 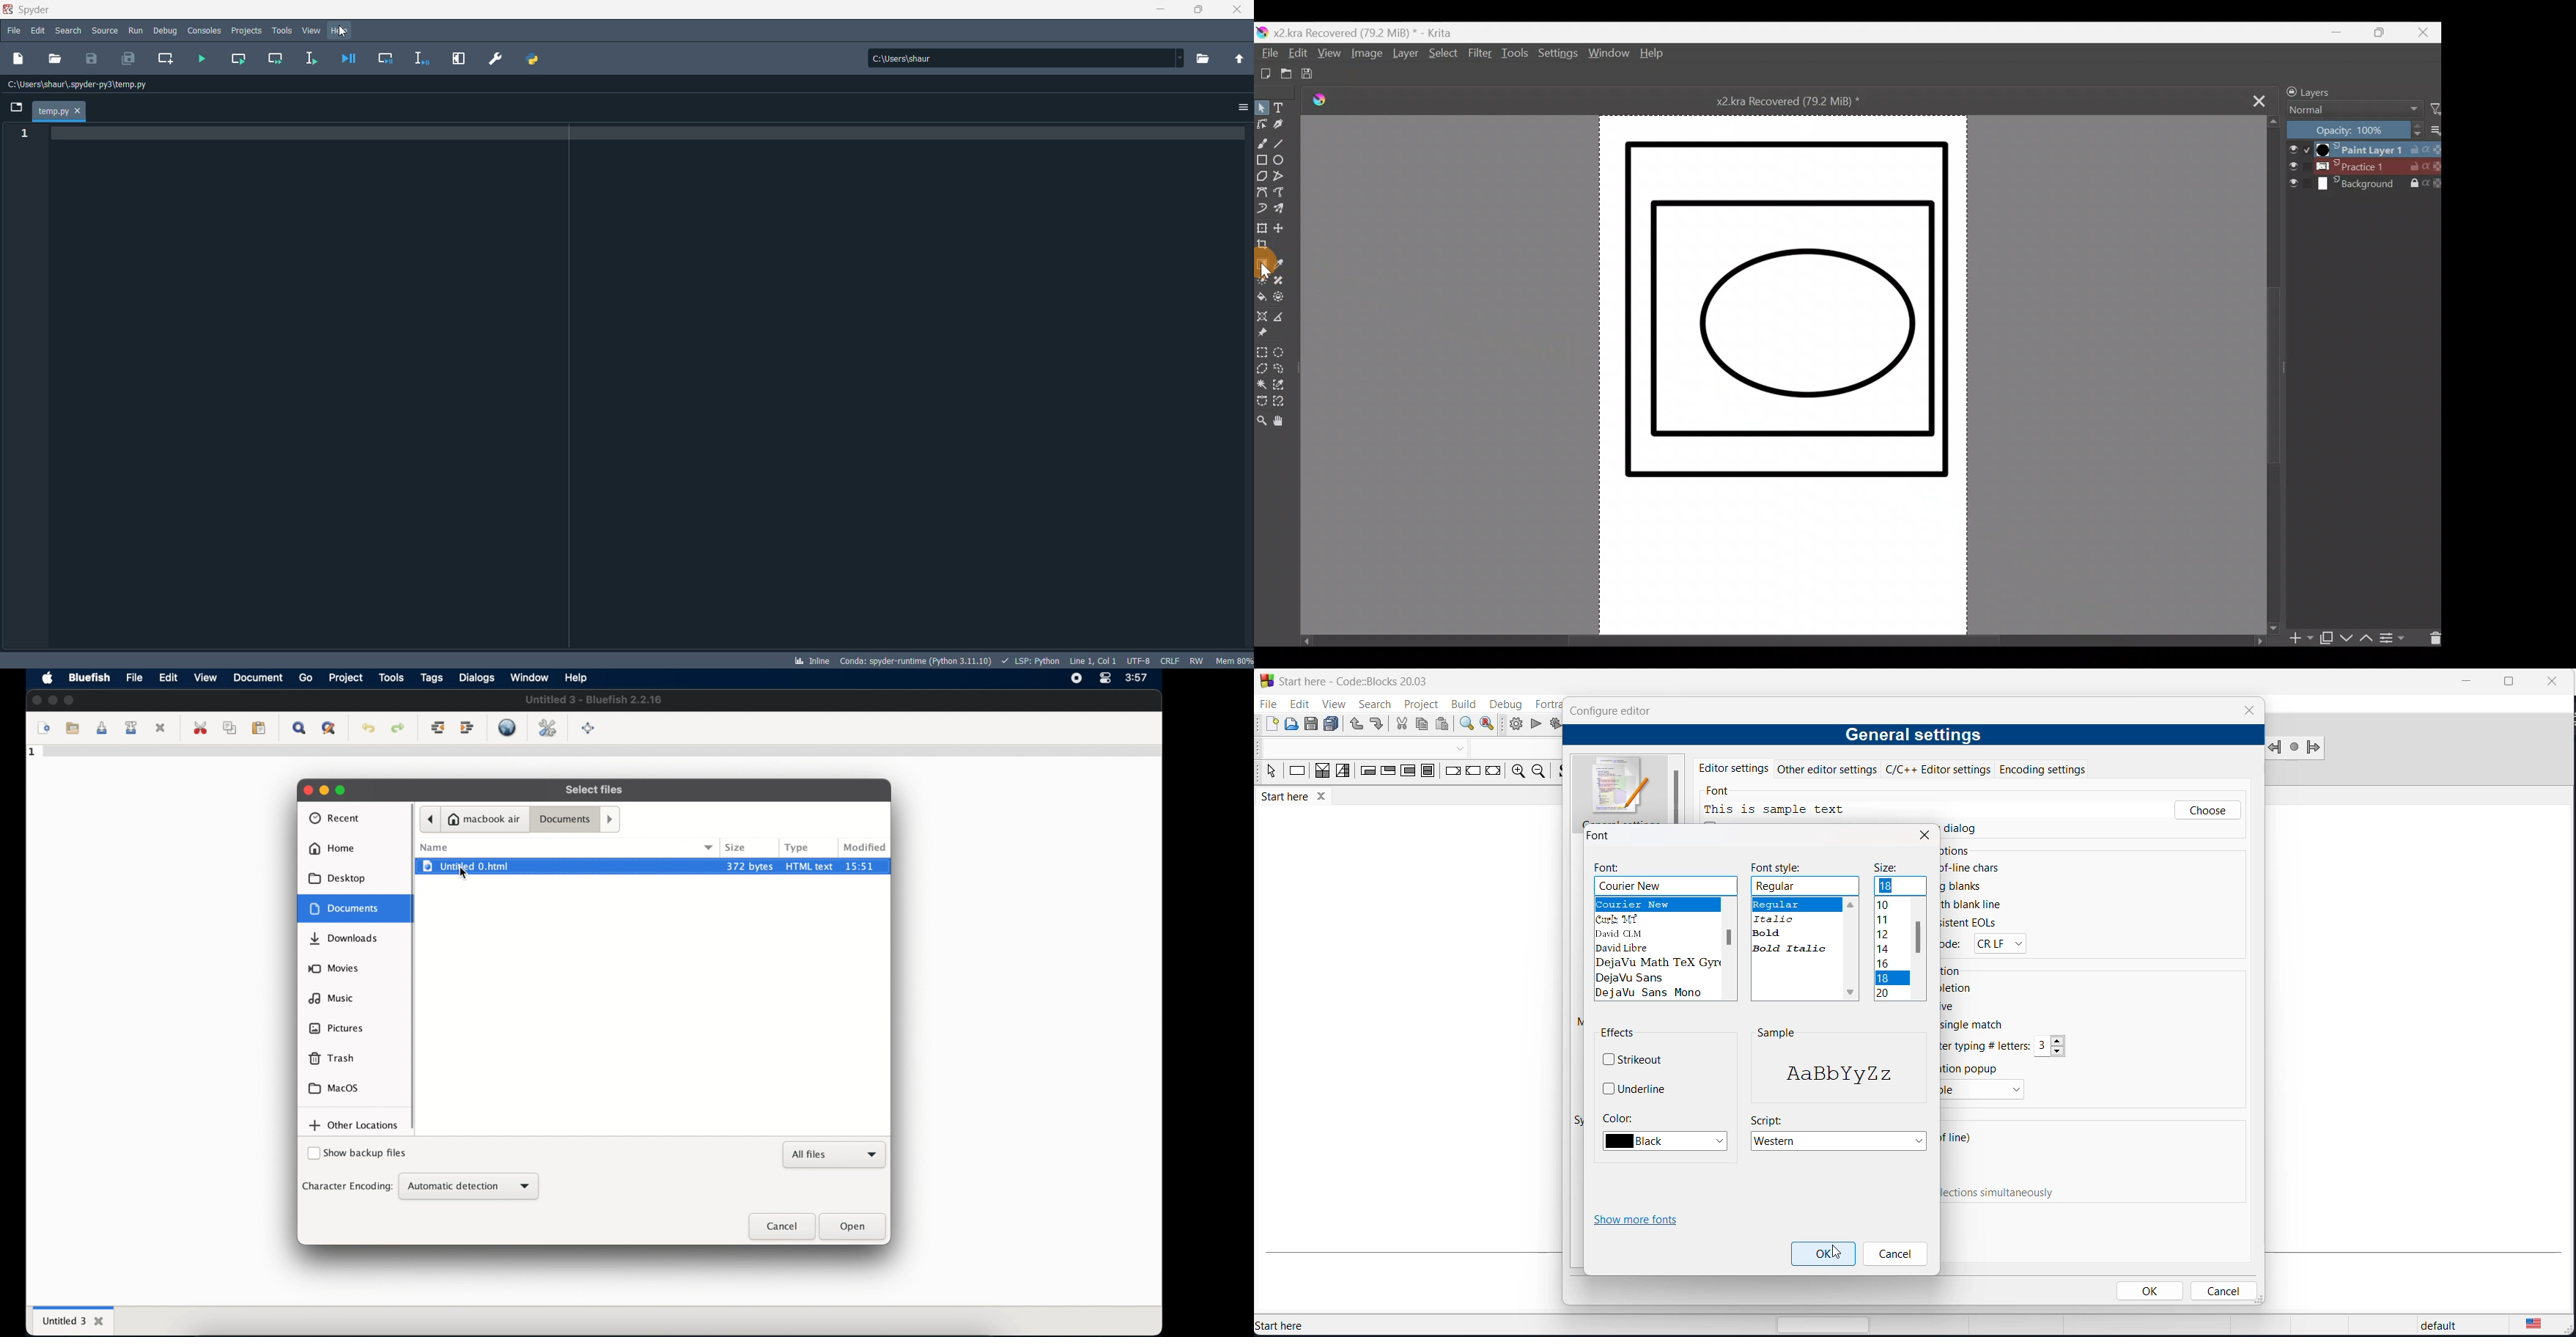 What do you see at coordinates (547, 727) in the screenshot?
I see `edit preferences` at bounding box center [547, 727].